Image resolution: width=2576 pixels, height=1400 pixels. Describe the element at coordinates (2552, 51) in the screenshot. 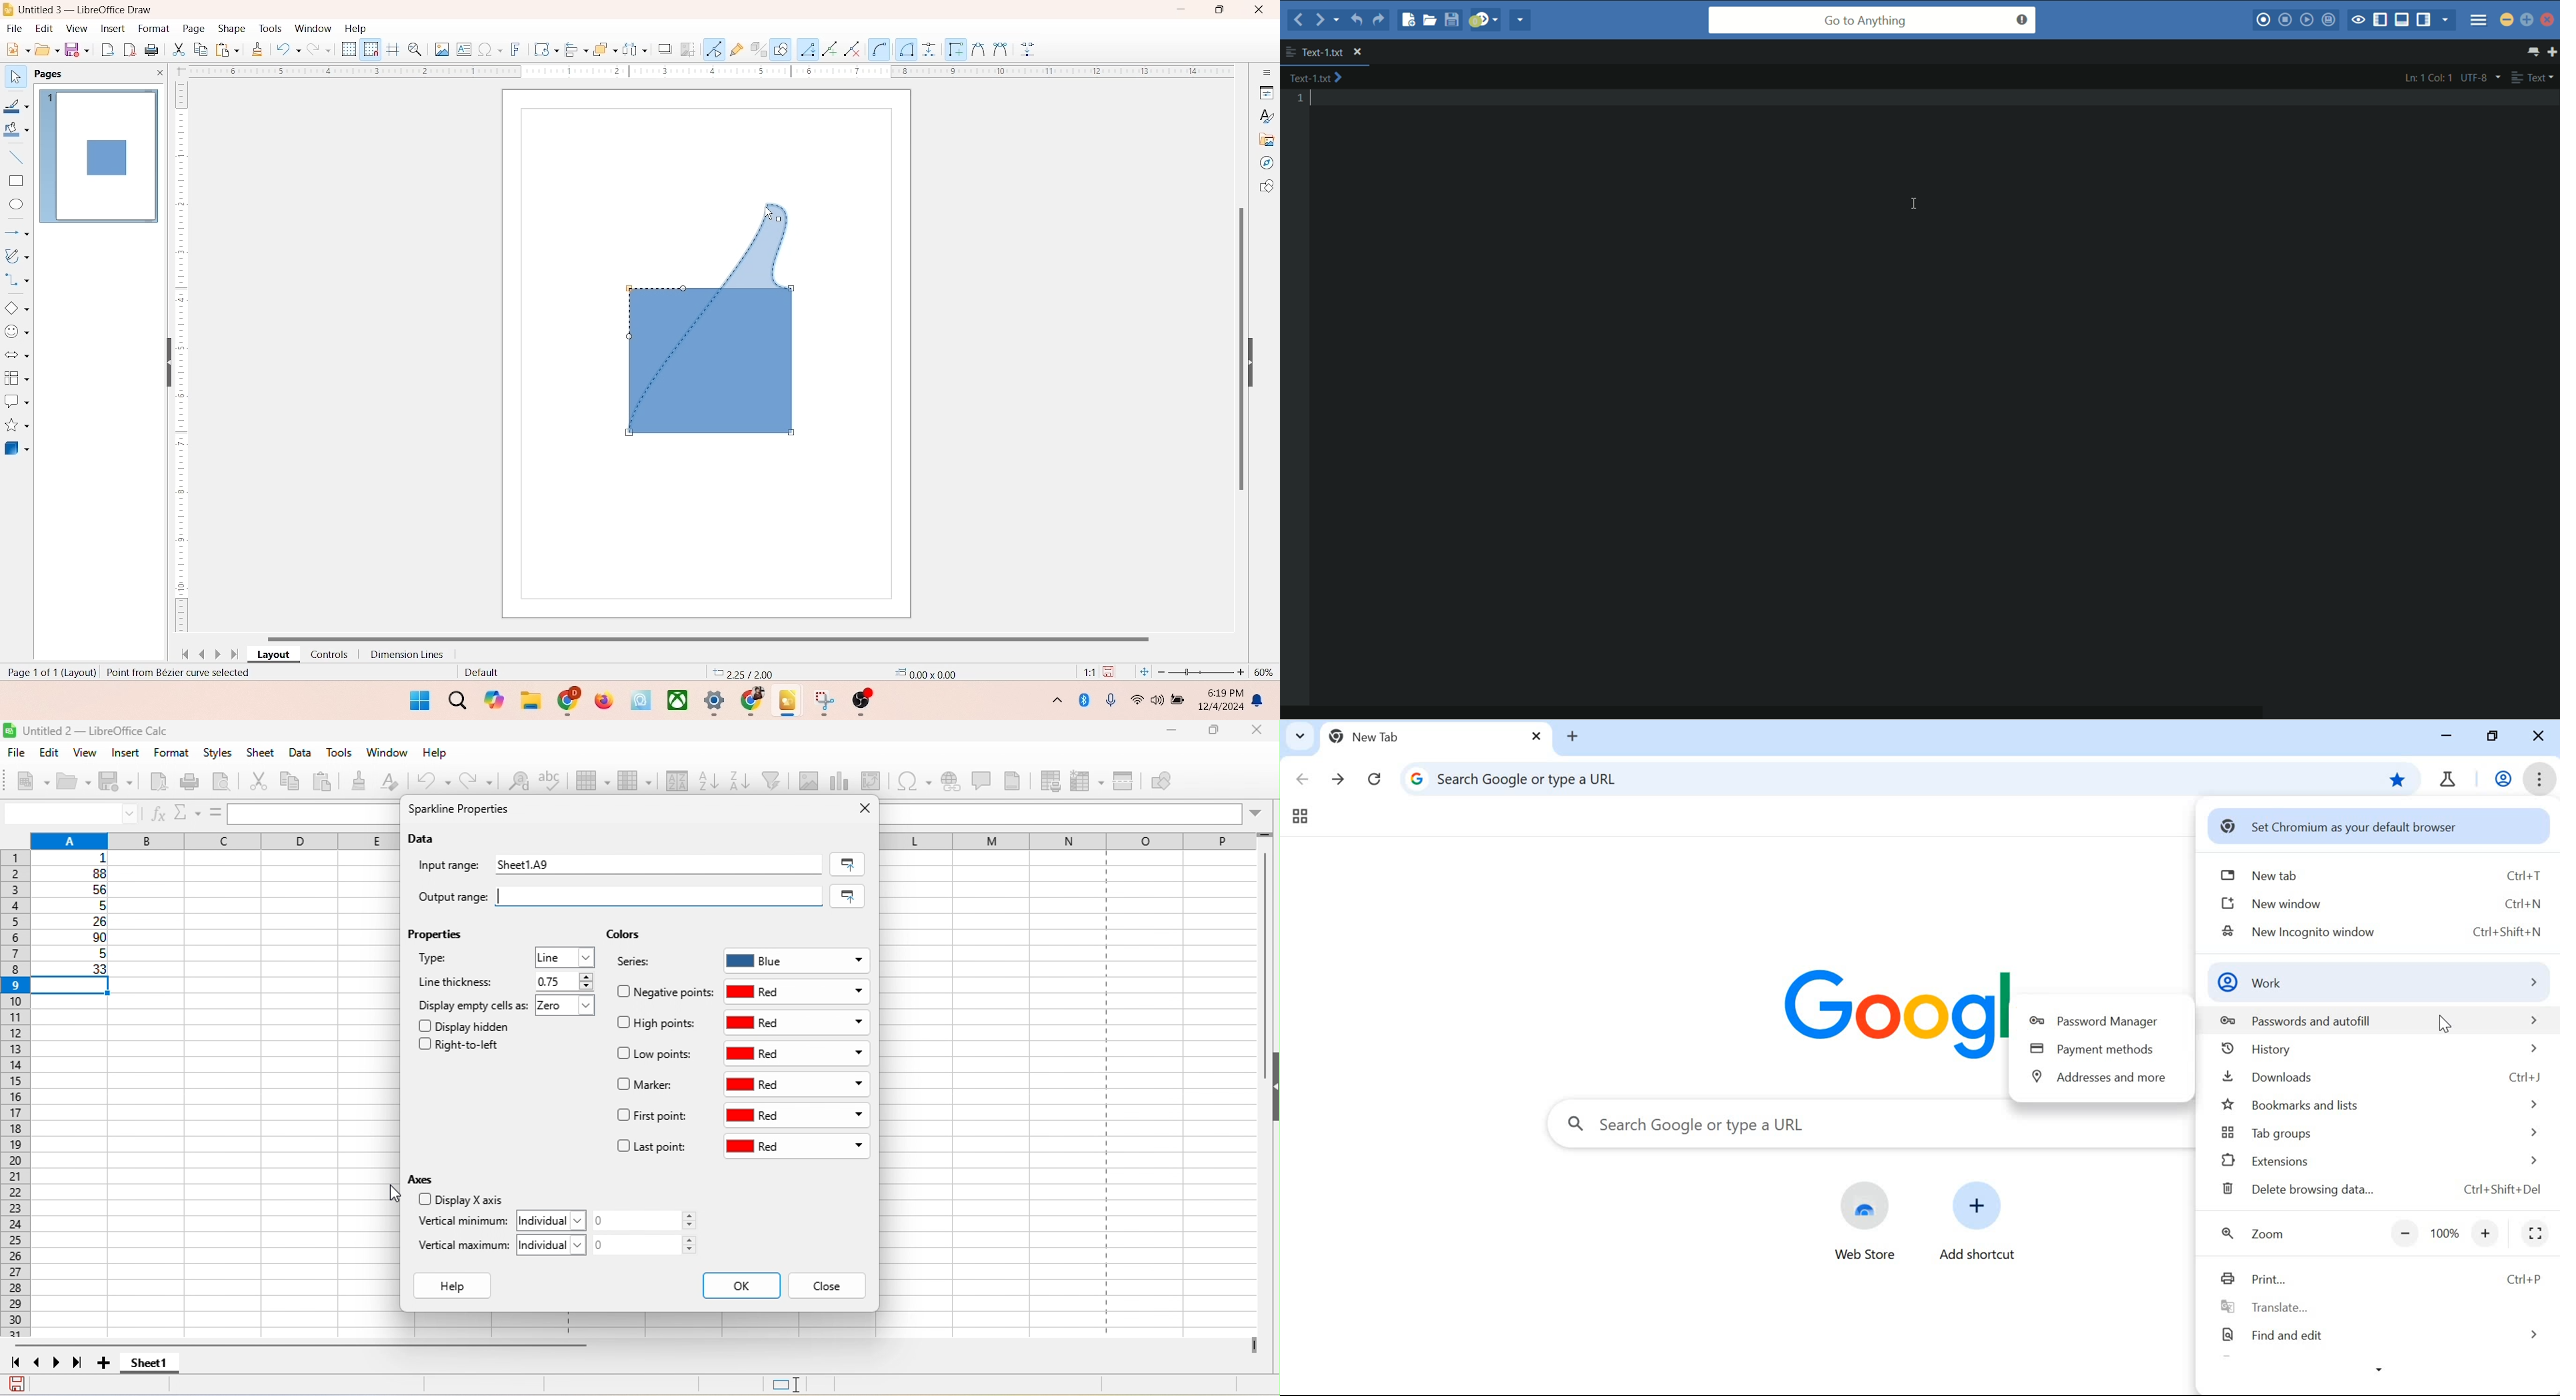

I see `new tab` at that location.